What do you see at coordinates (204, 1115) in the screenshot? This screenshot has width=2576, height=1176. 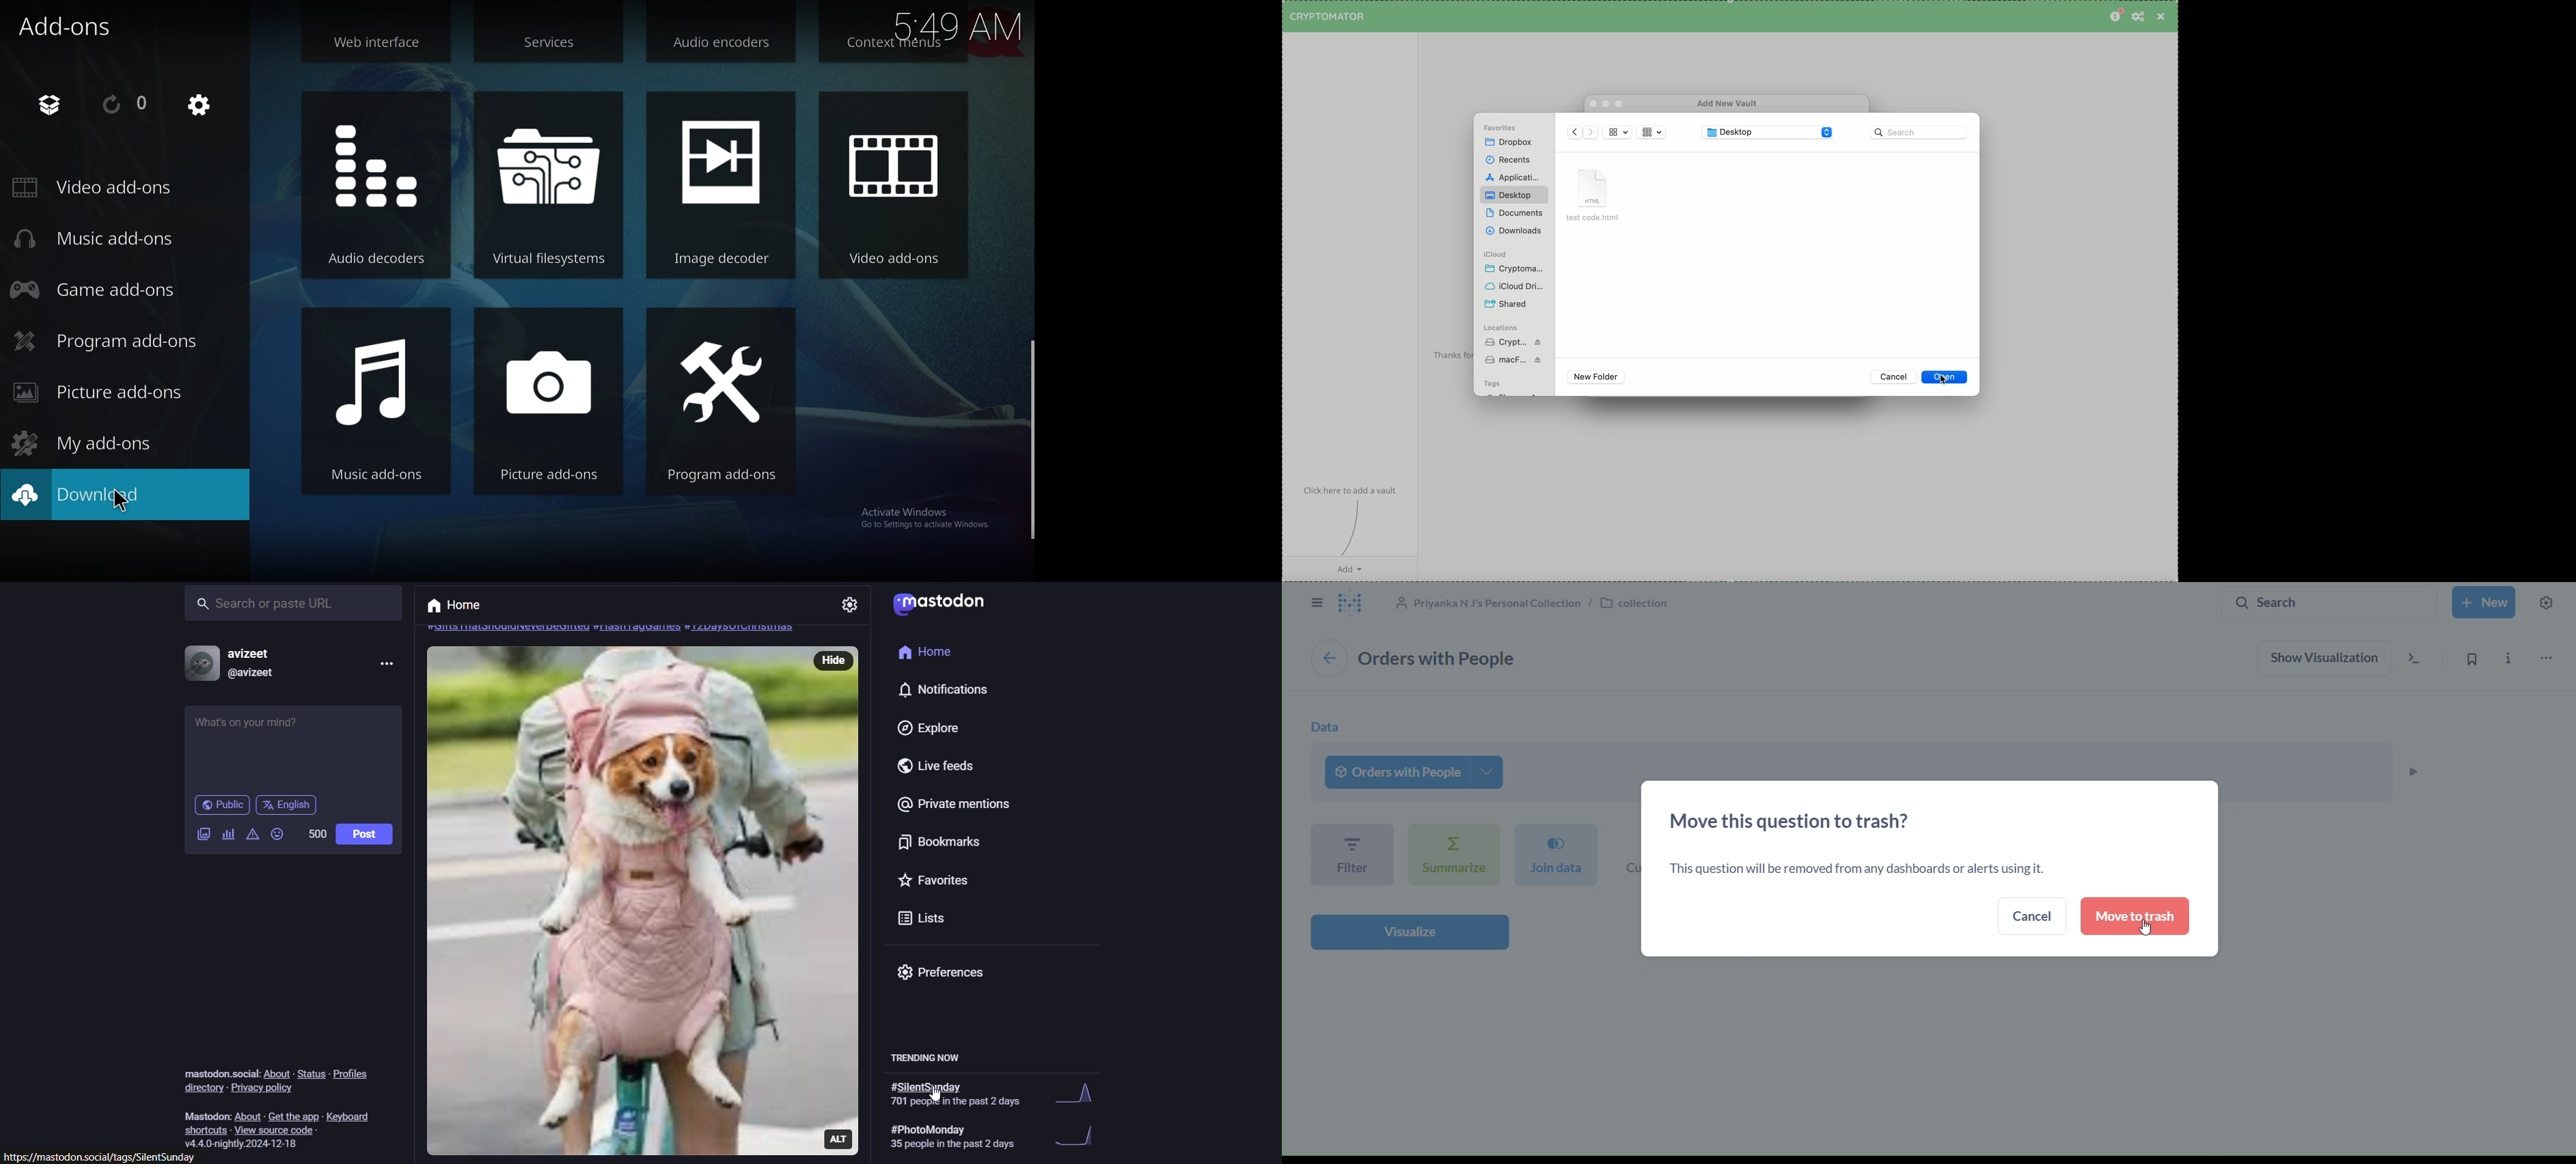 I see `Mastodon` at bounding box center [204, 1115].